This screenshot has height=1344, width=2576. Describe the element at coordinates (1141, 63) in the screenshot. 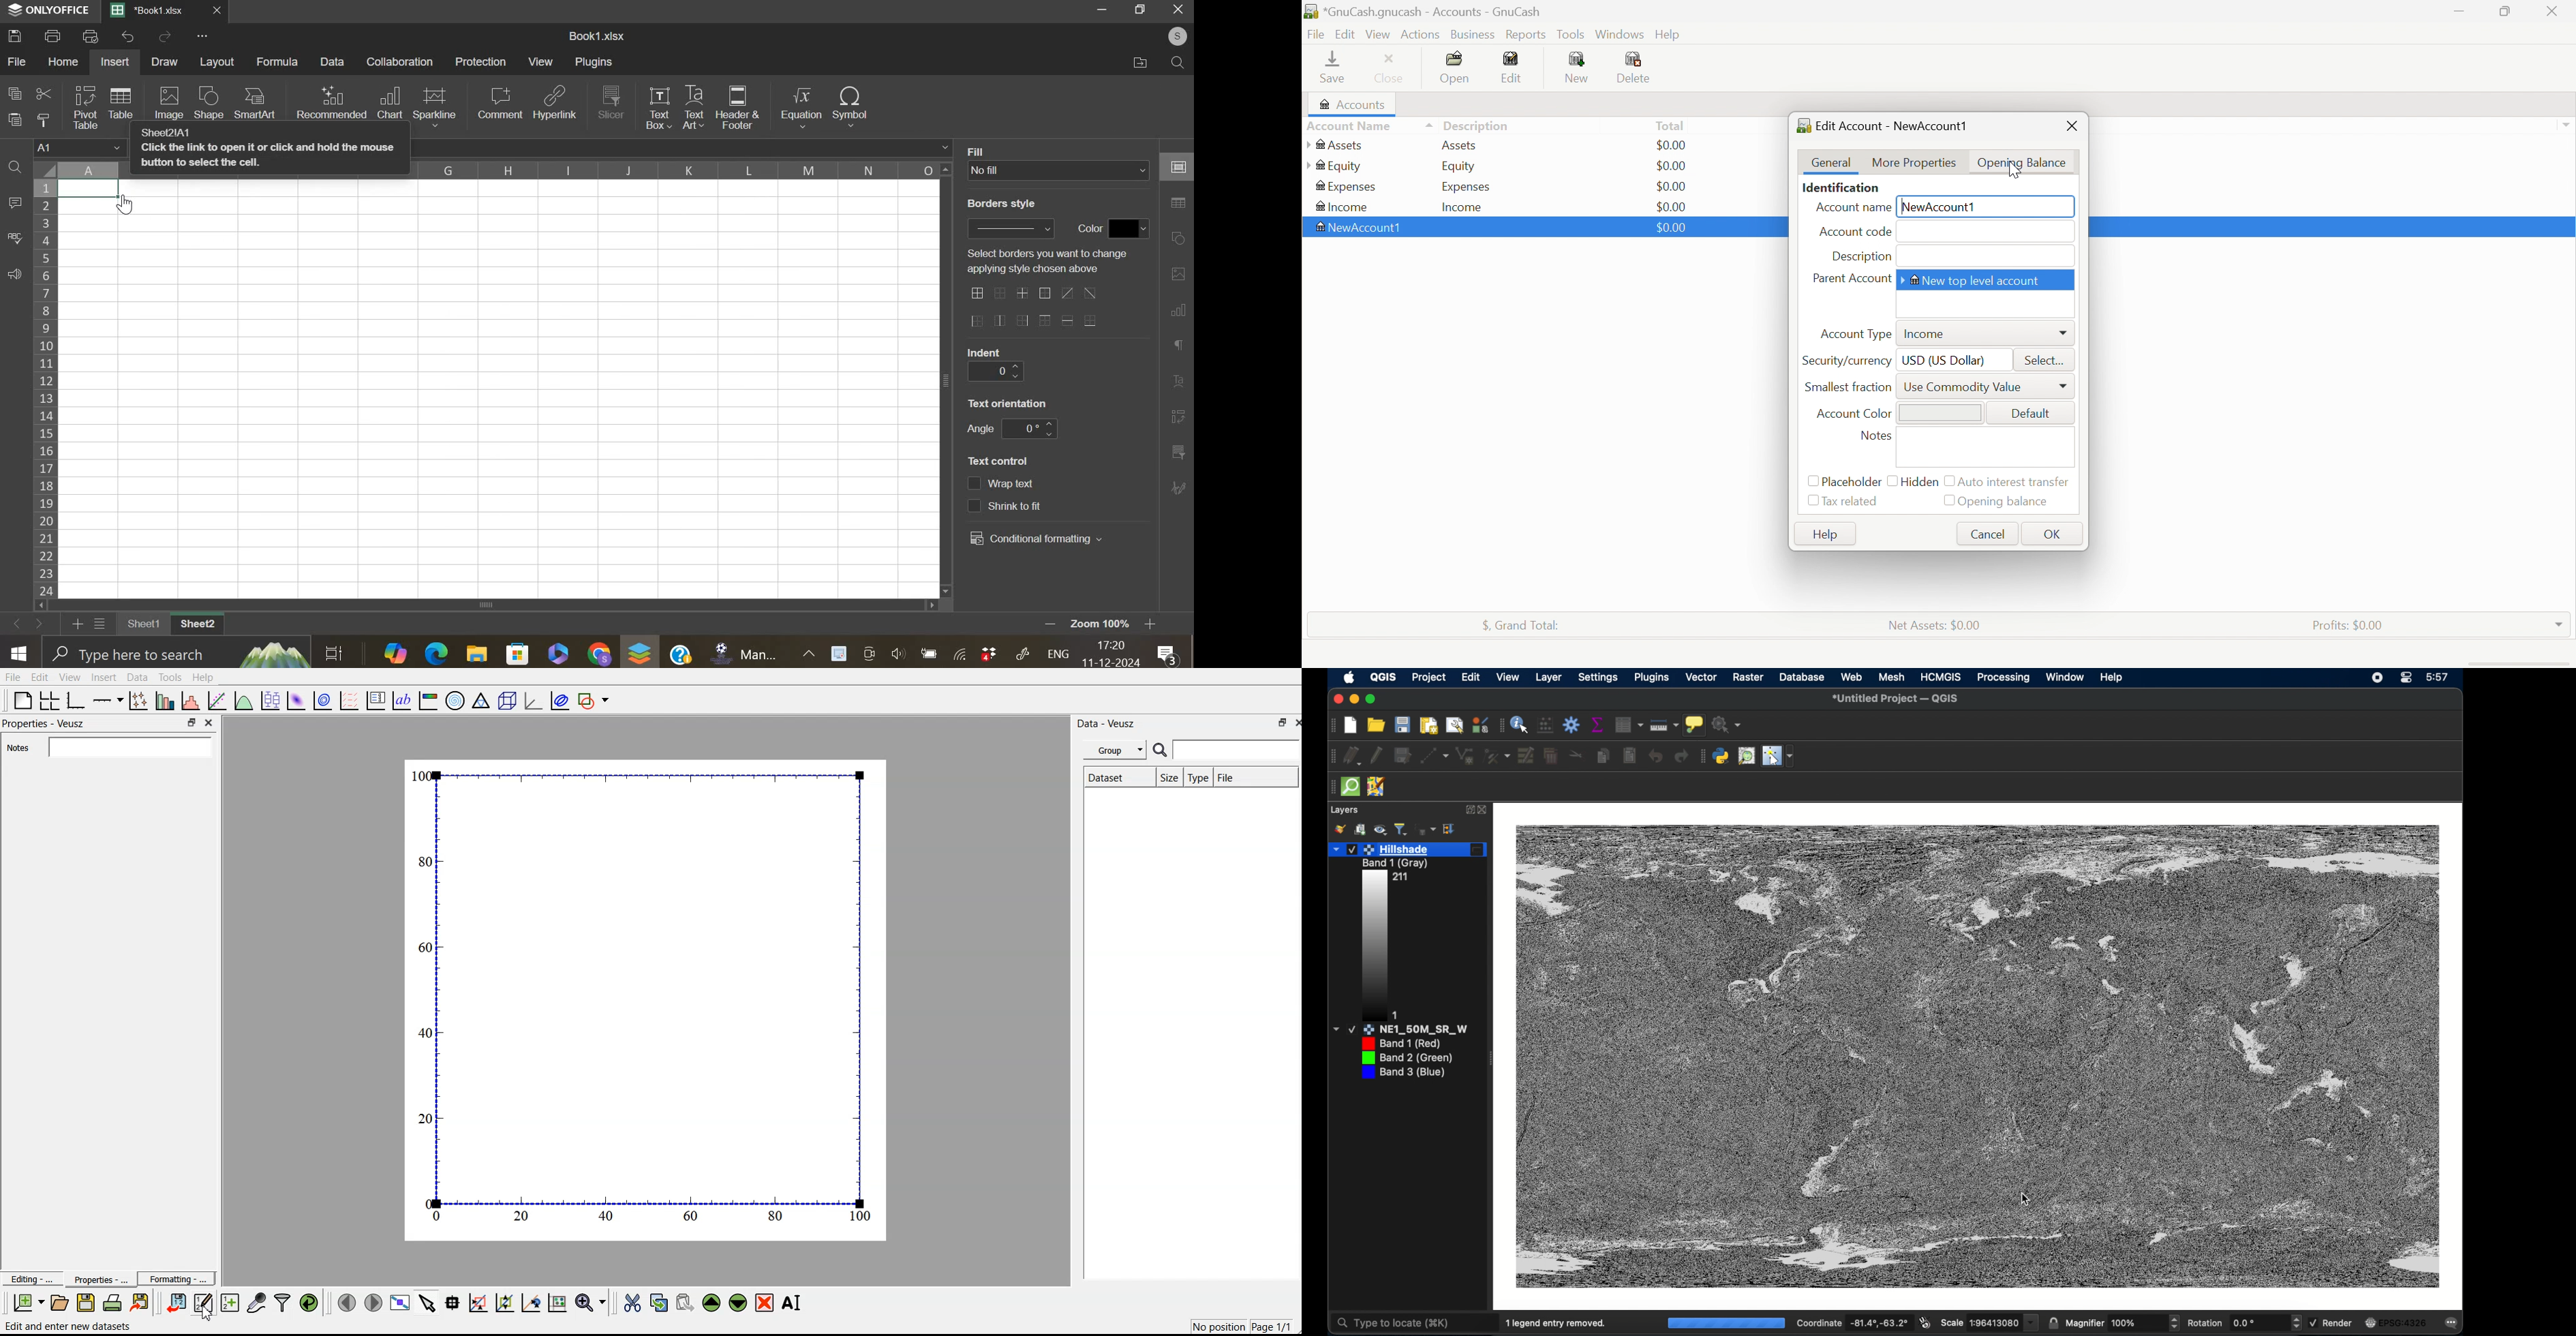

I see `files` at that location.